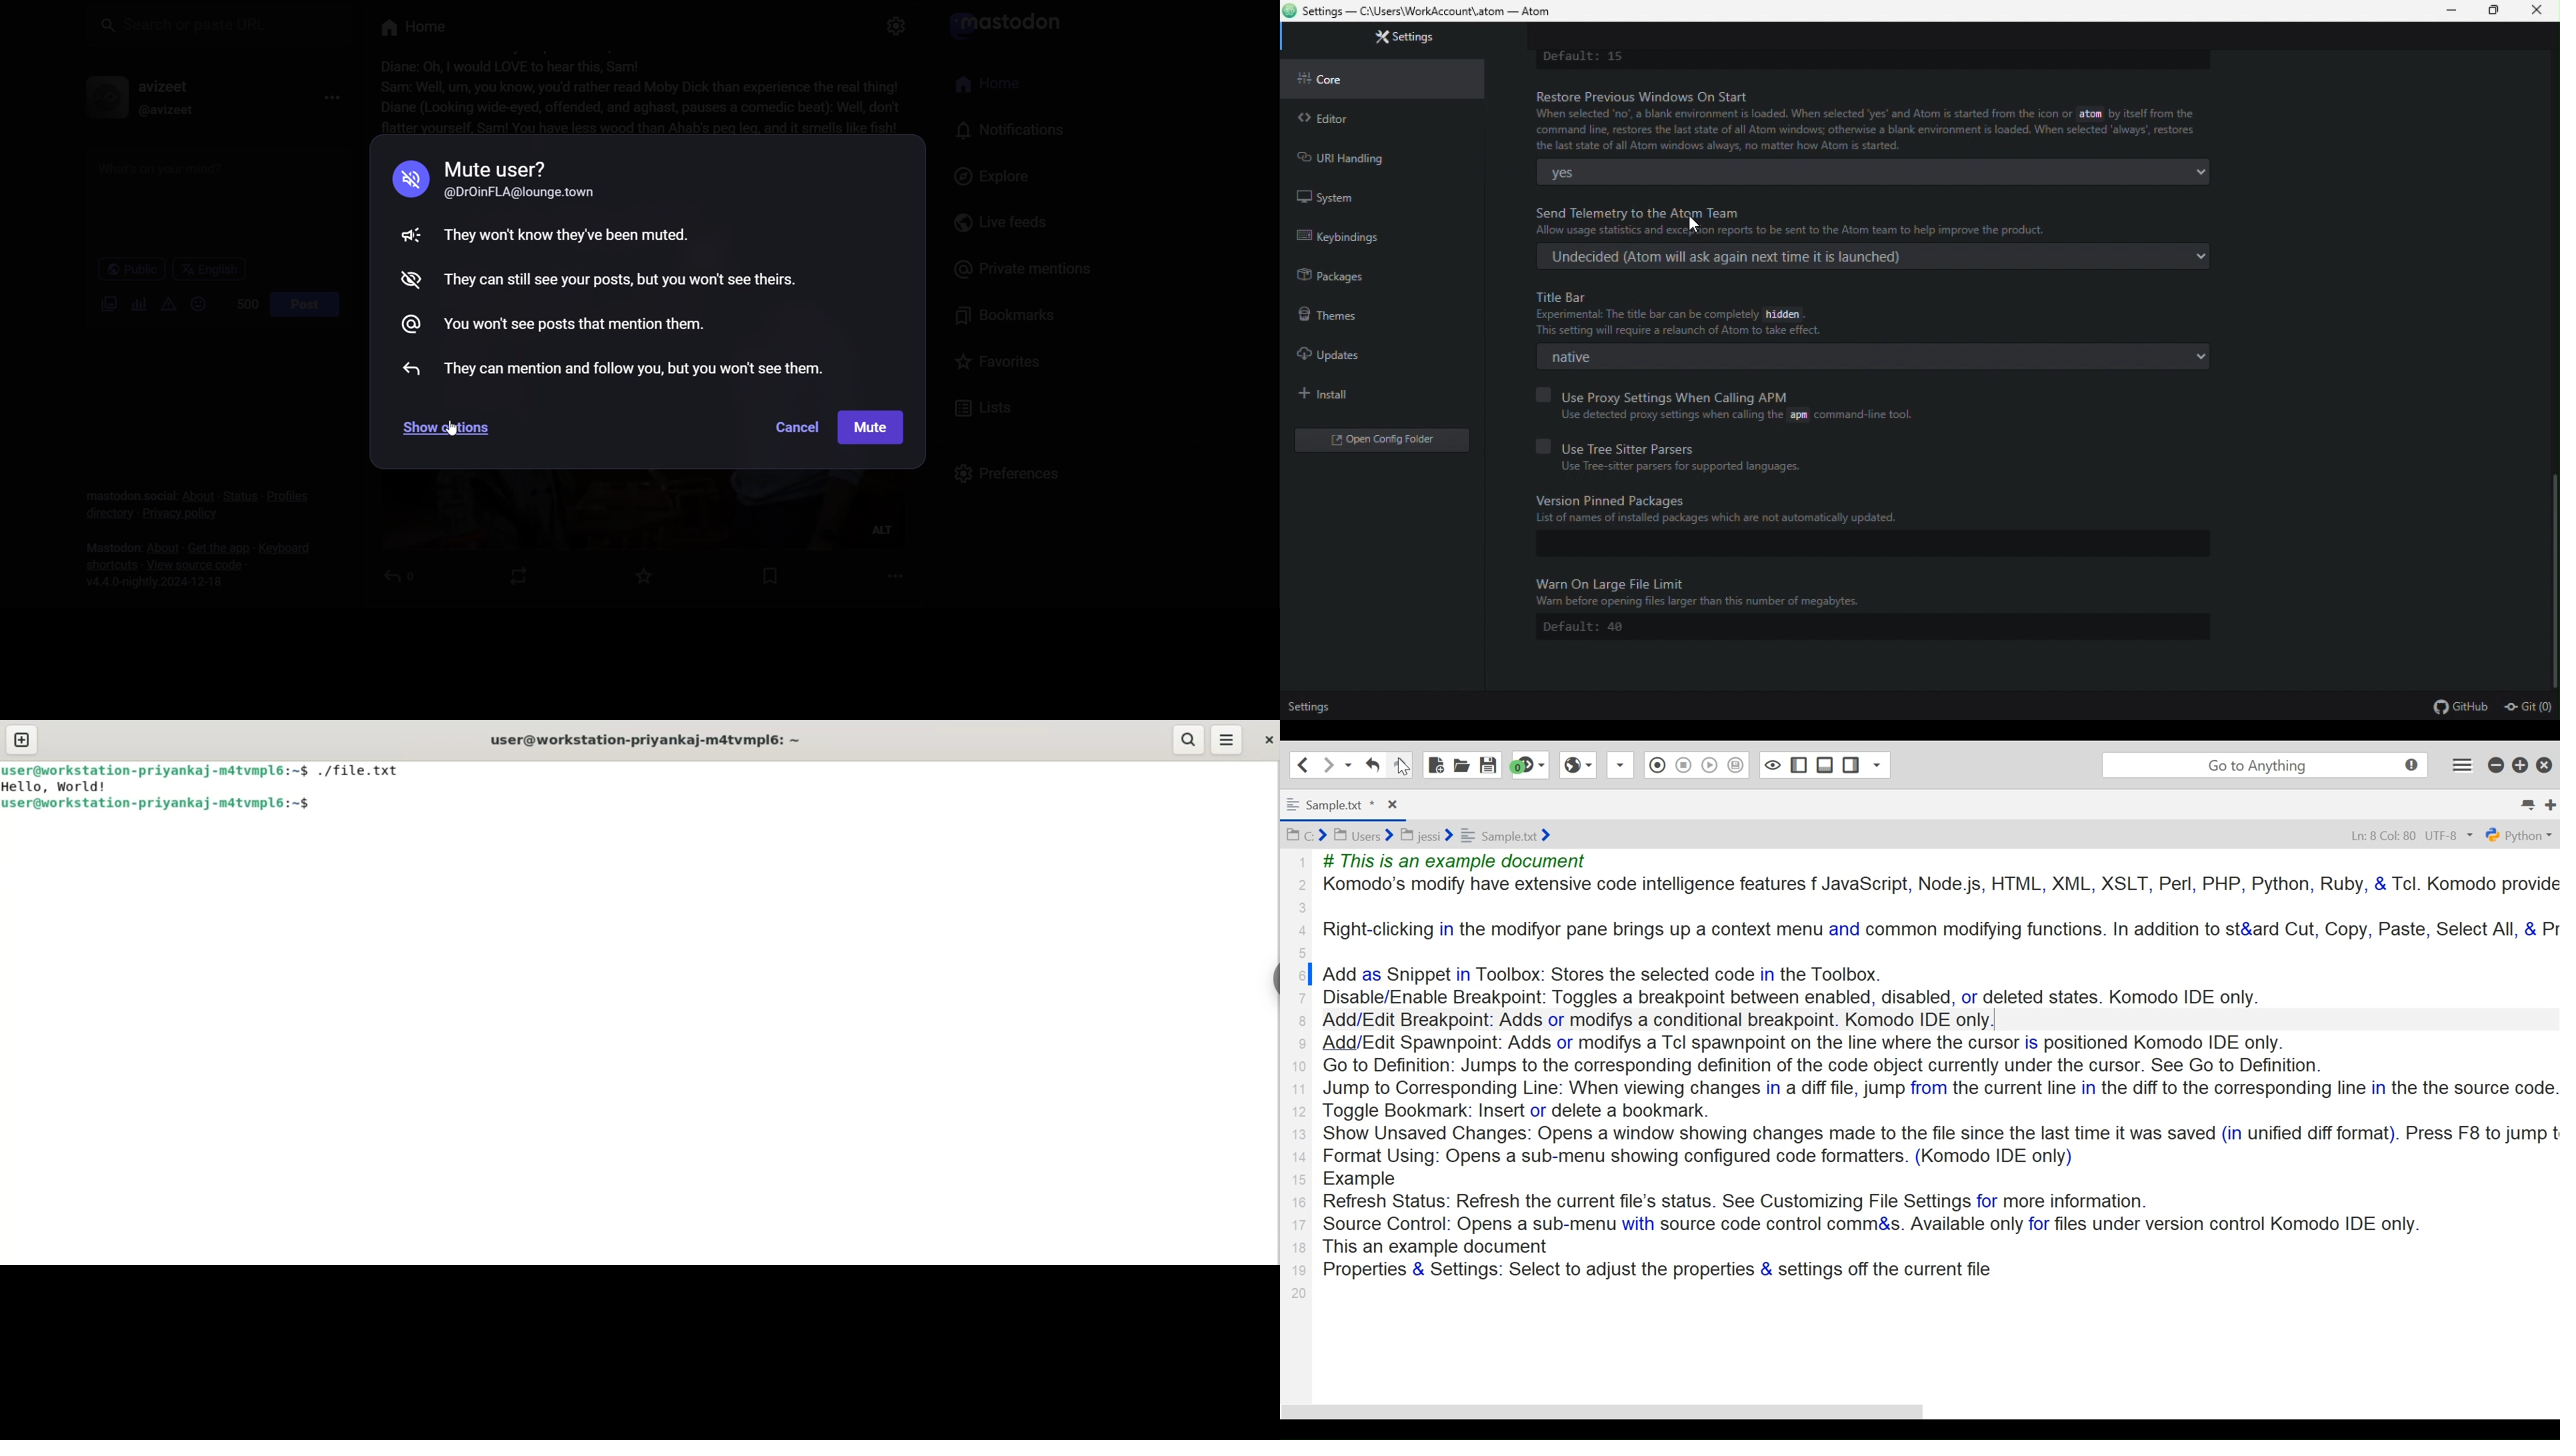 This screenshot has height=1456, width=2576. I want to click on ./file.txt, so click(363, 770).